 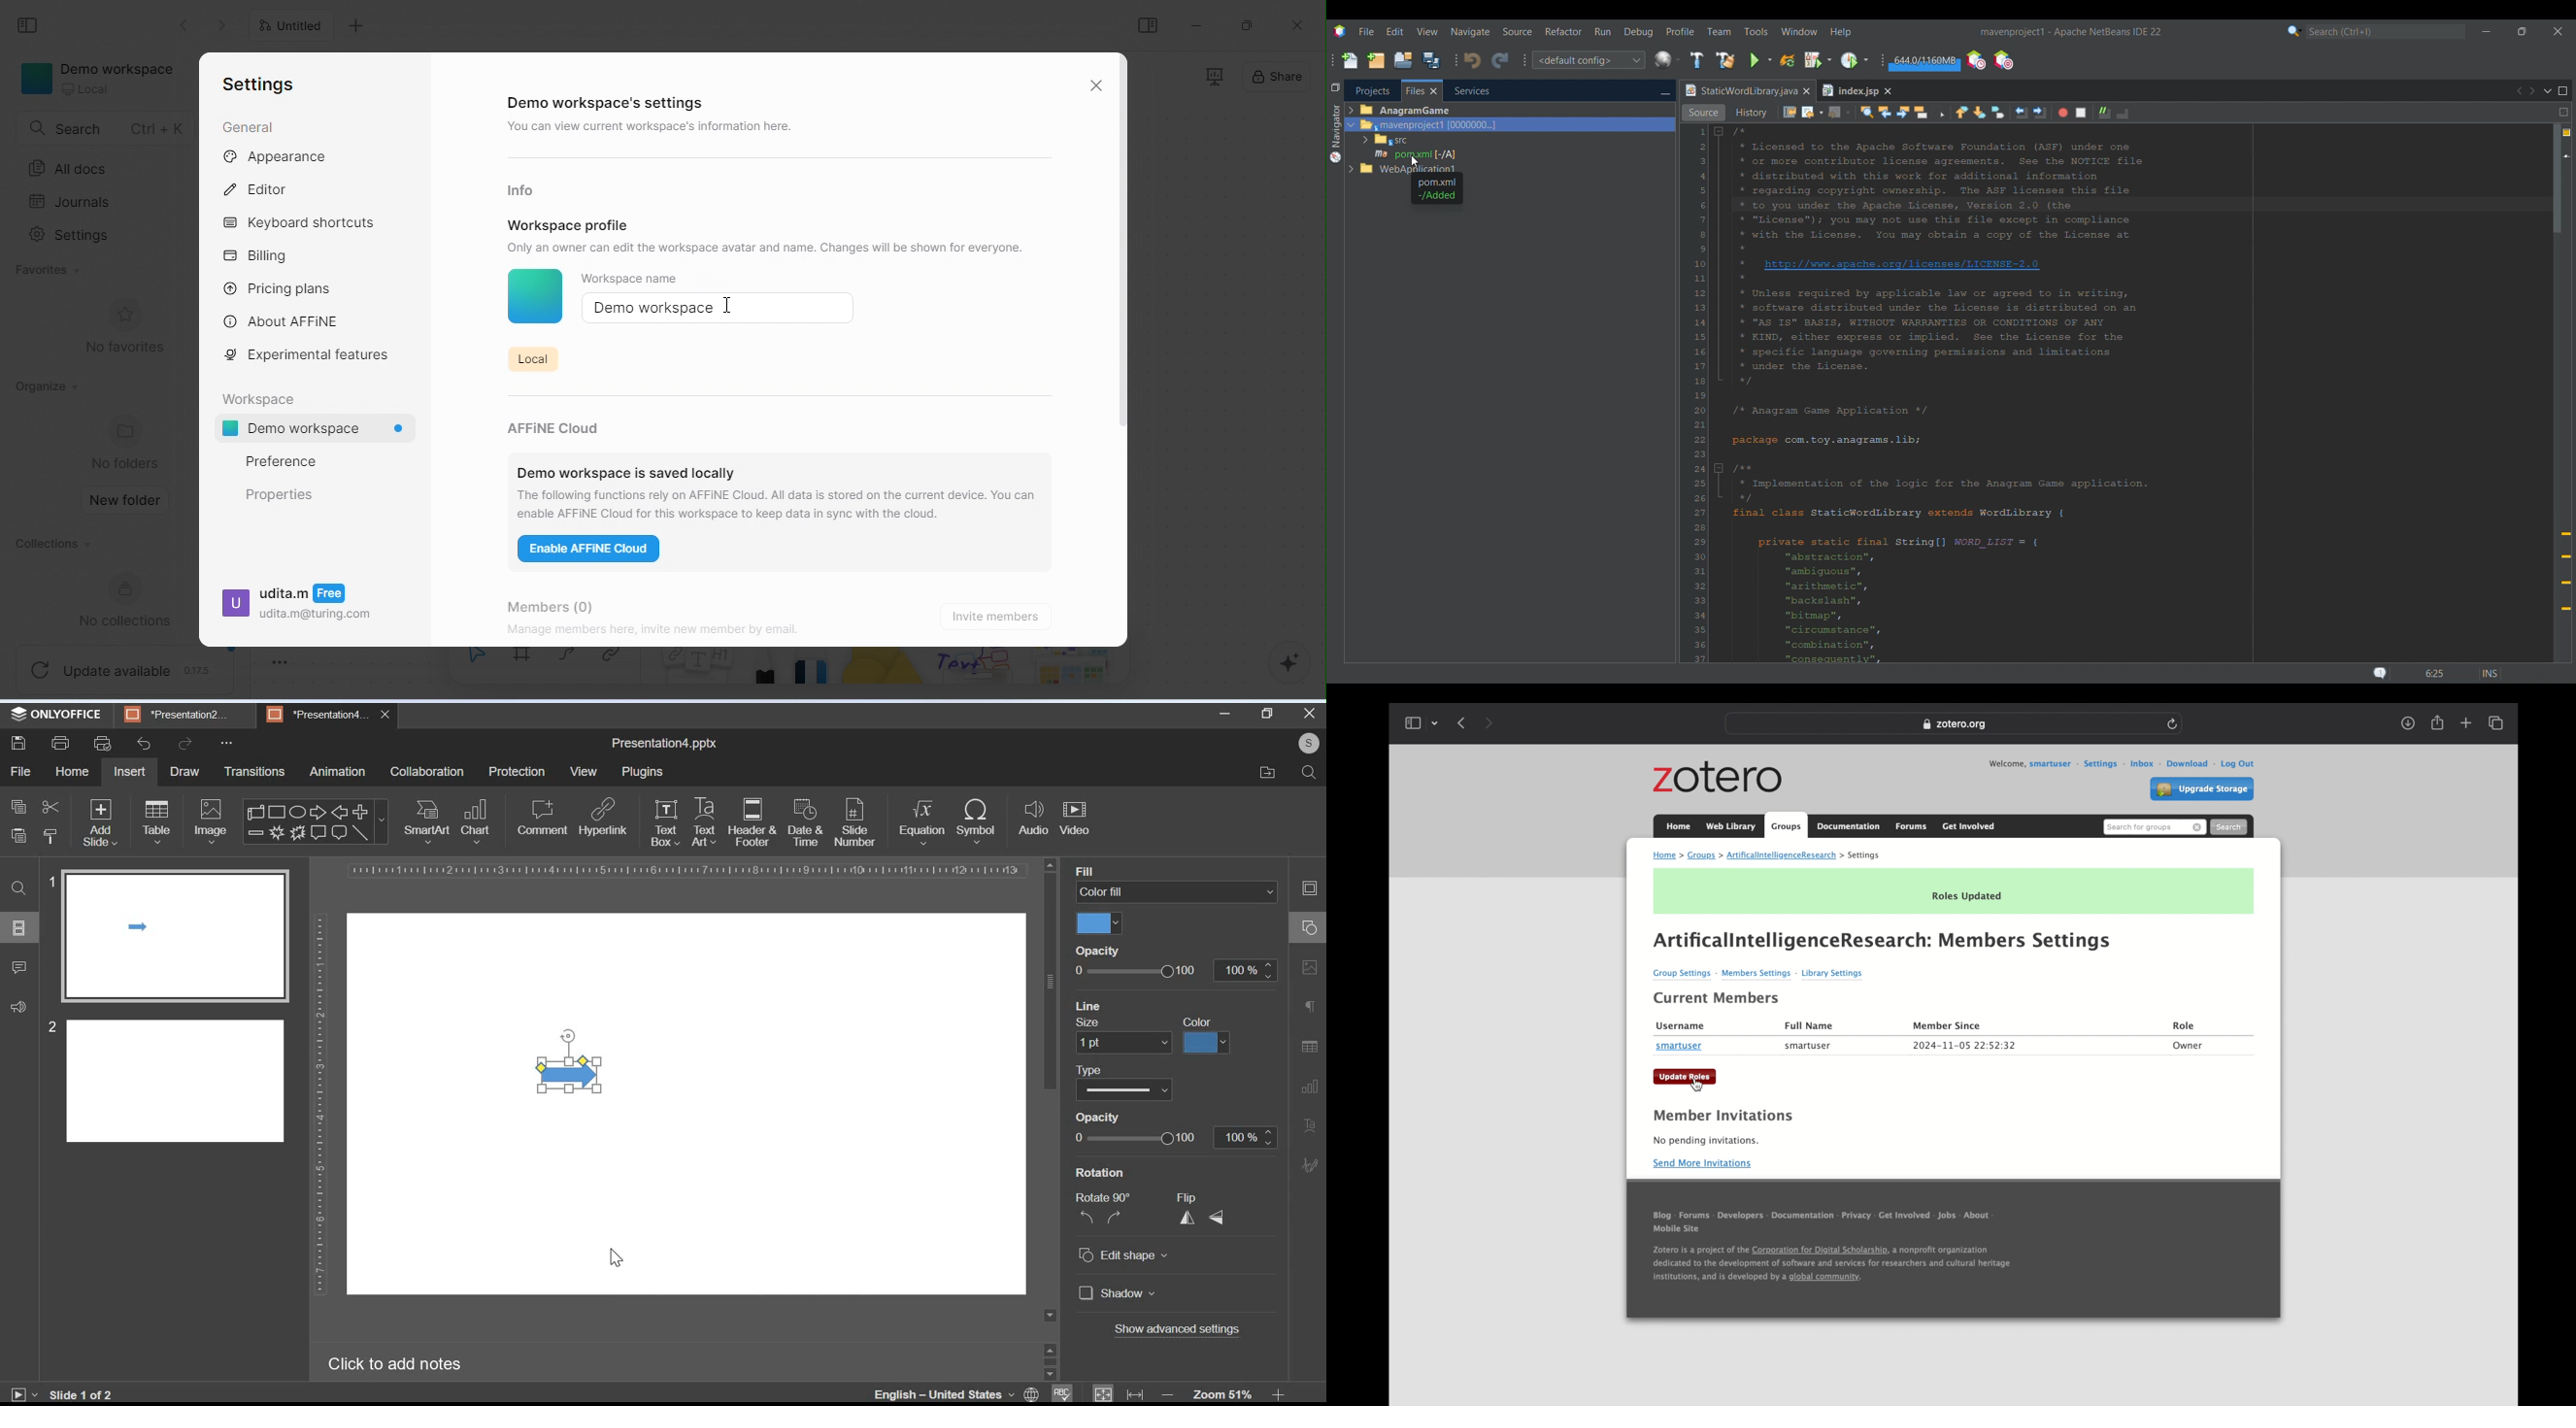 What do you see at coordinates (582, 772) in the screenshot?
I see `view` at bounding box center [582, 772].